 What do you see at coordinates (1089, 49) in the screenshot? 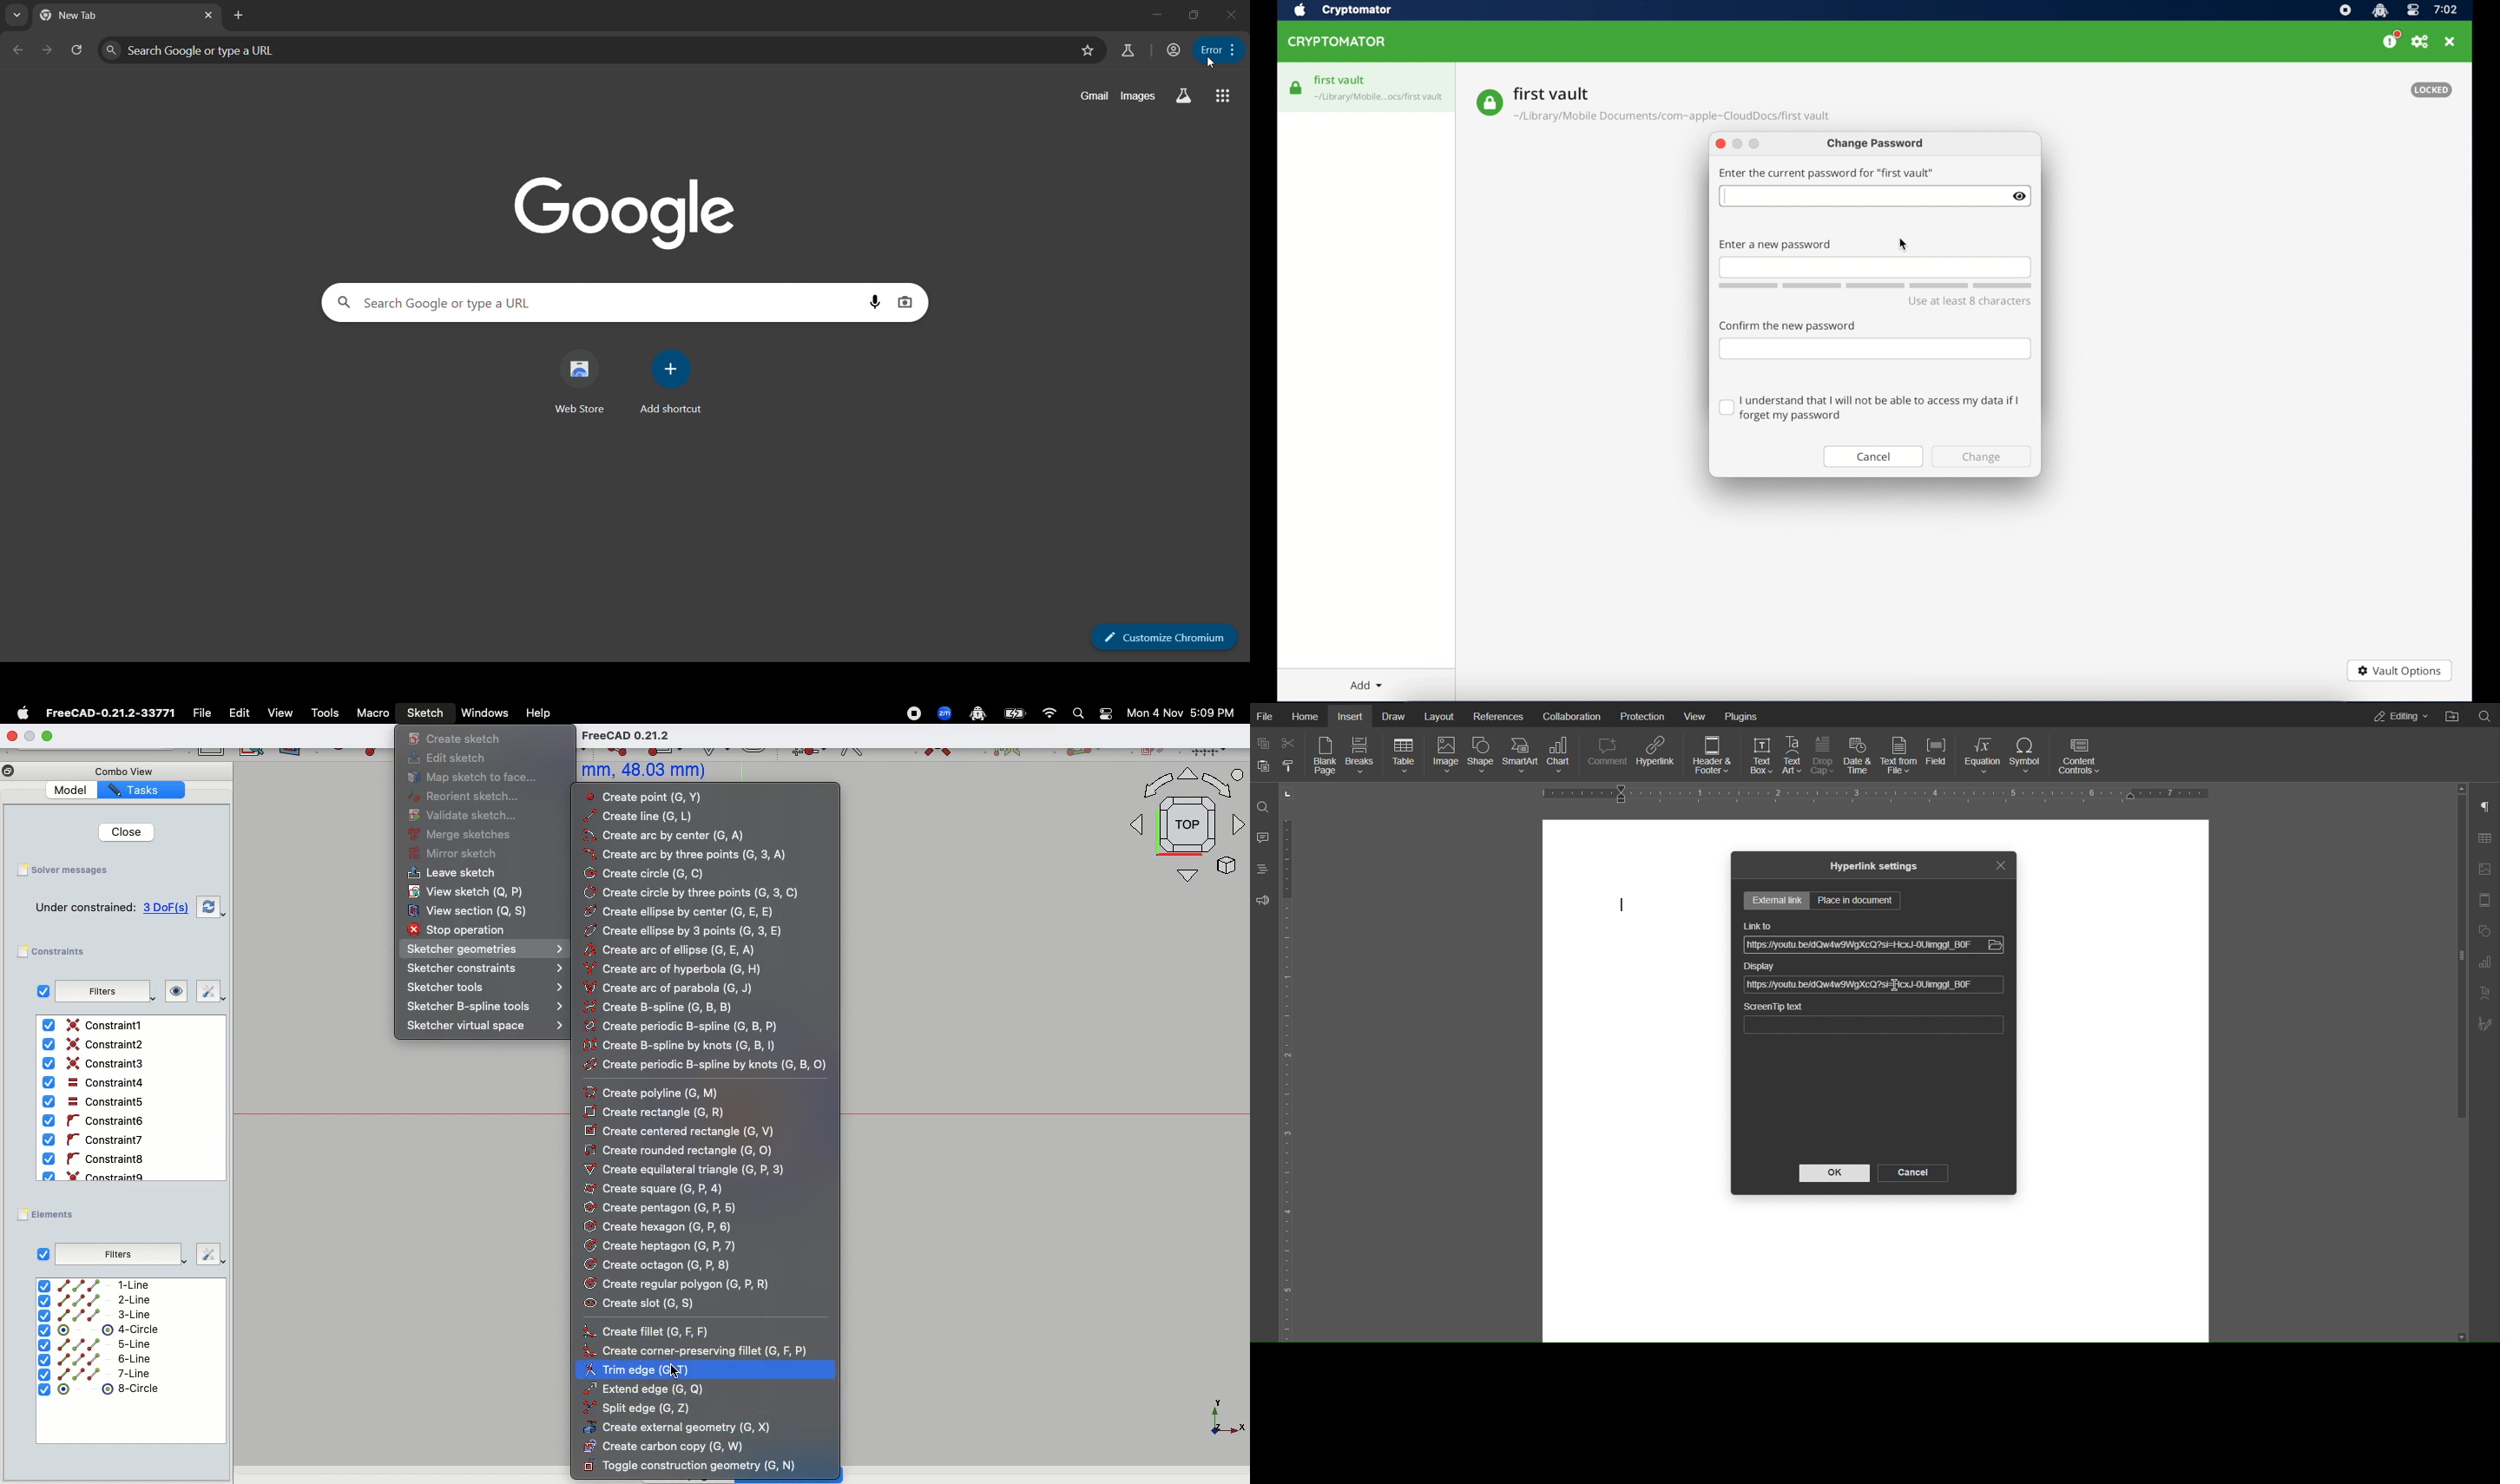
I see `bookmark page` at bounding box center [1089, 49].